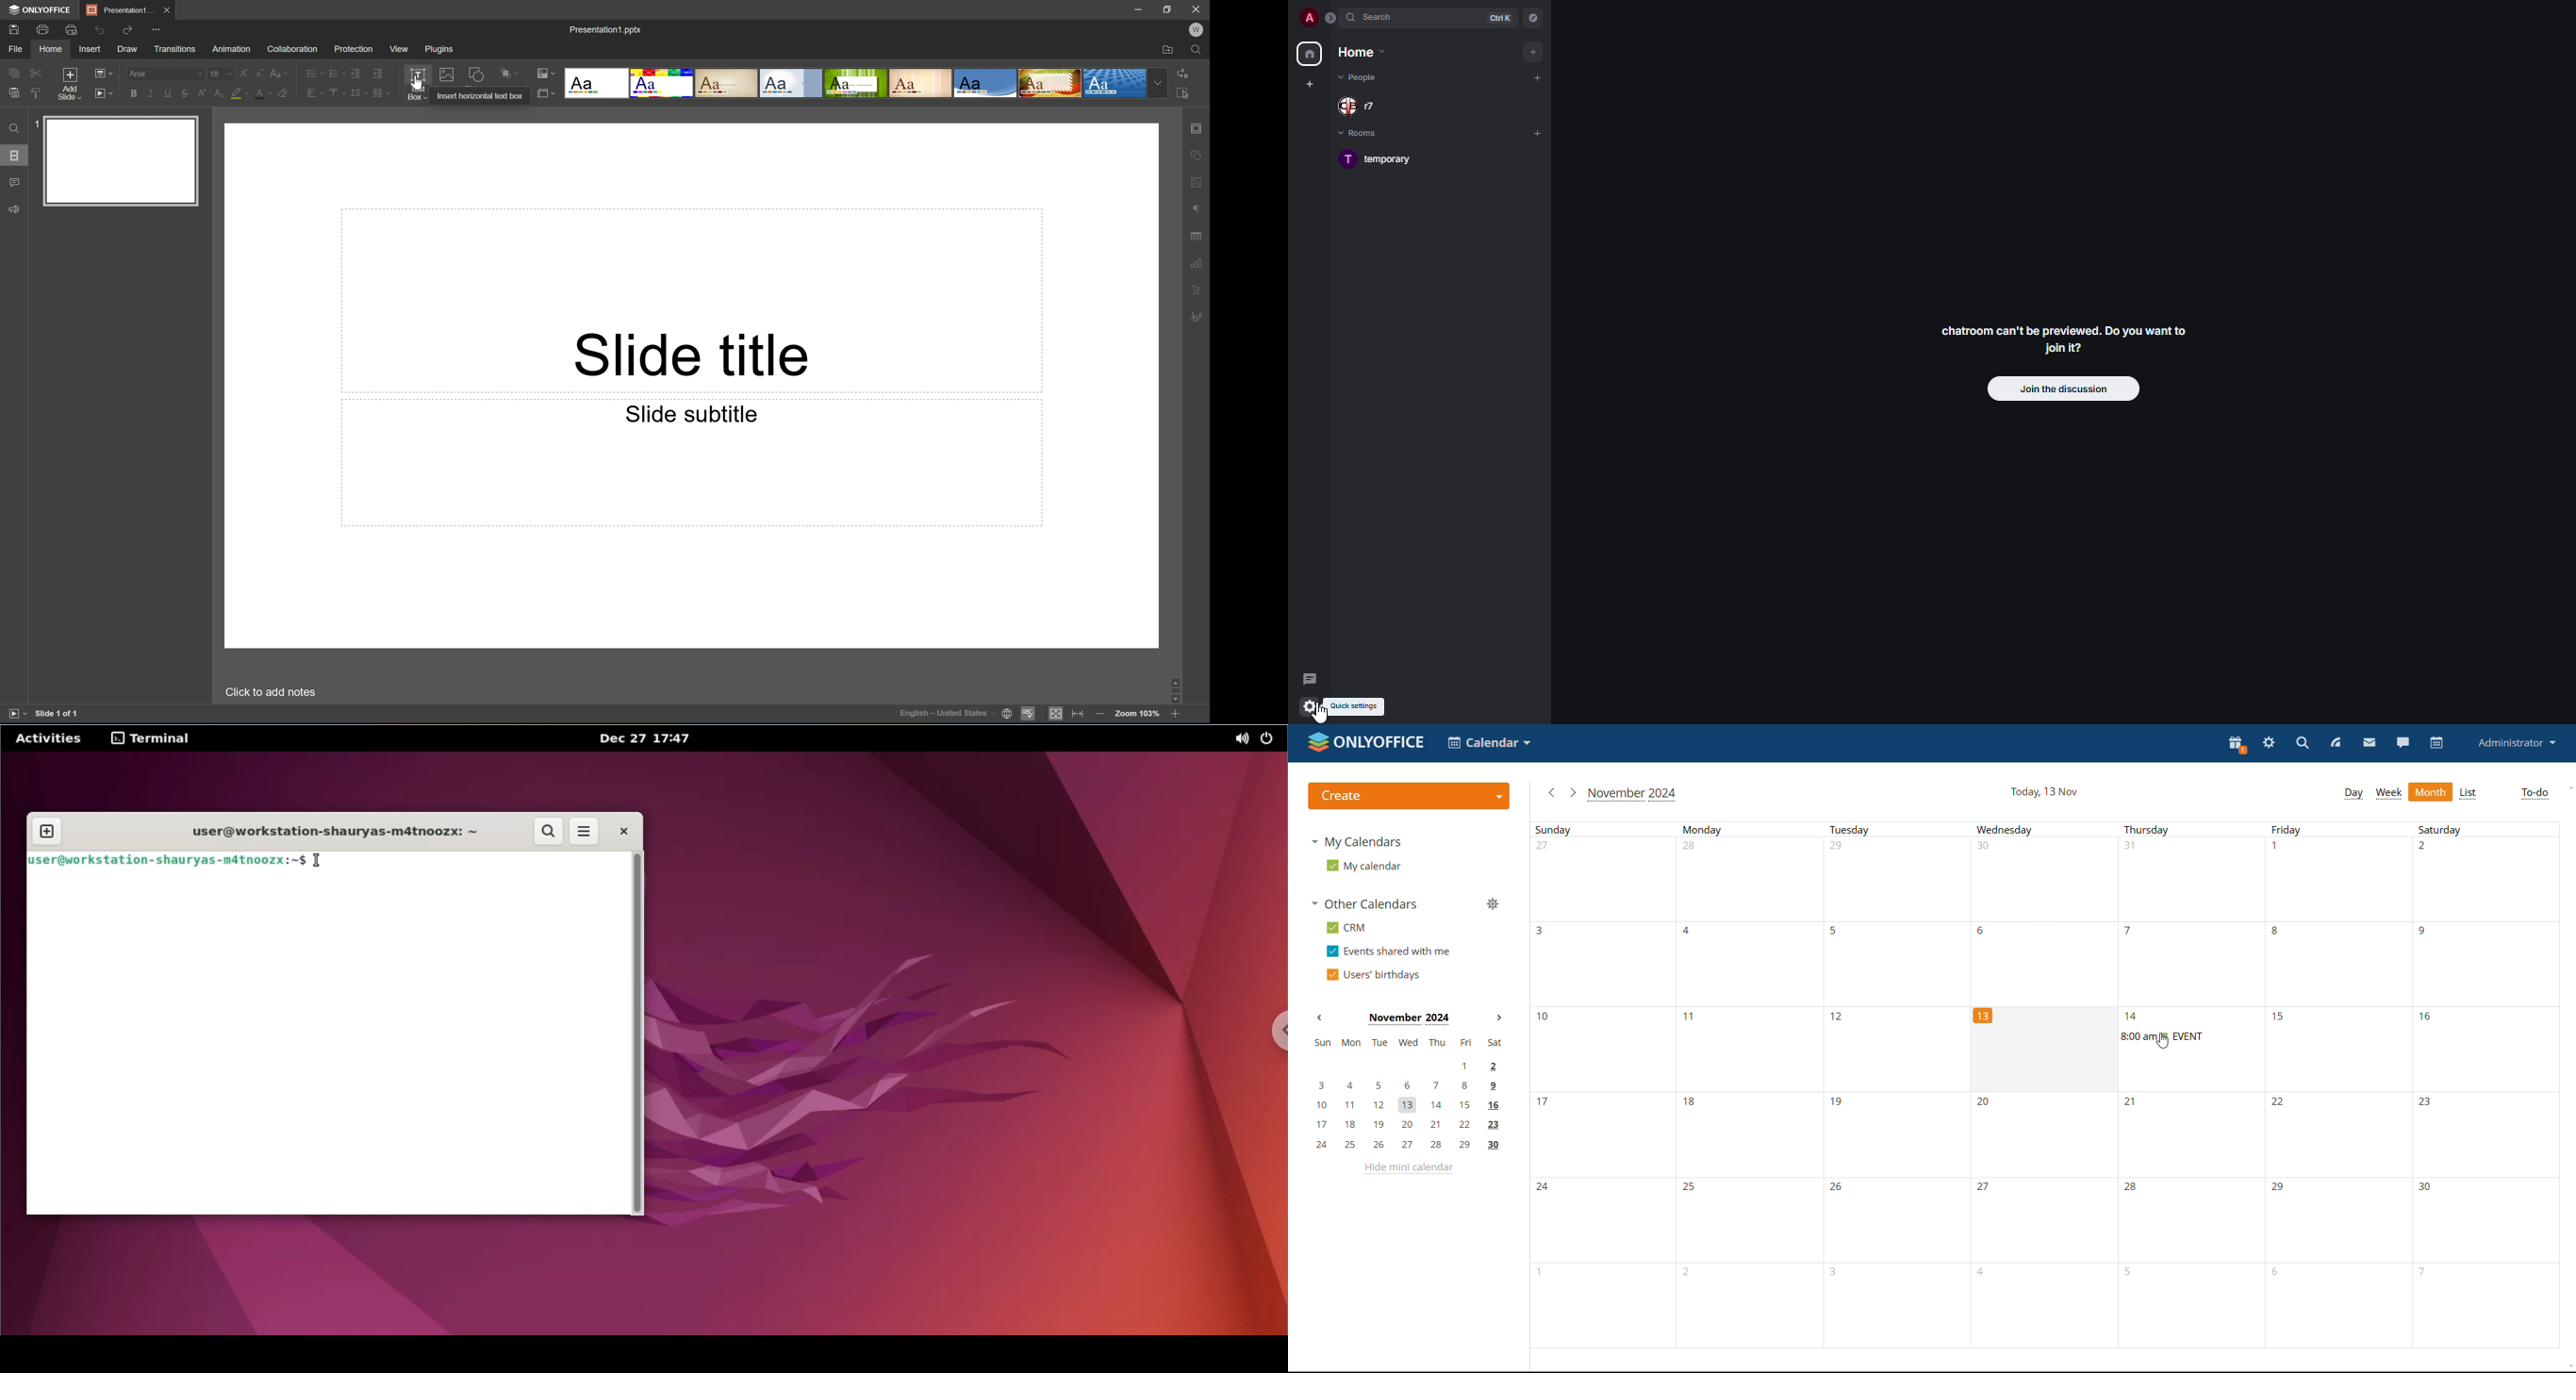  I want to click on paragraph settings, so click(1199, 208).